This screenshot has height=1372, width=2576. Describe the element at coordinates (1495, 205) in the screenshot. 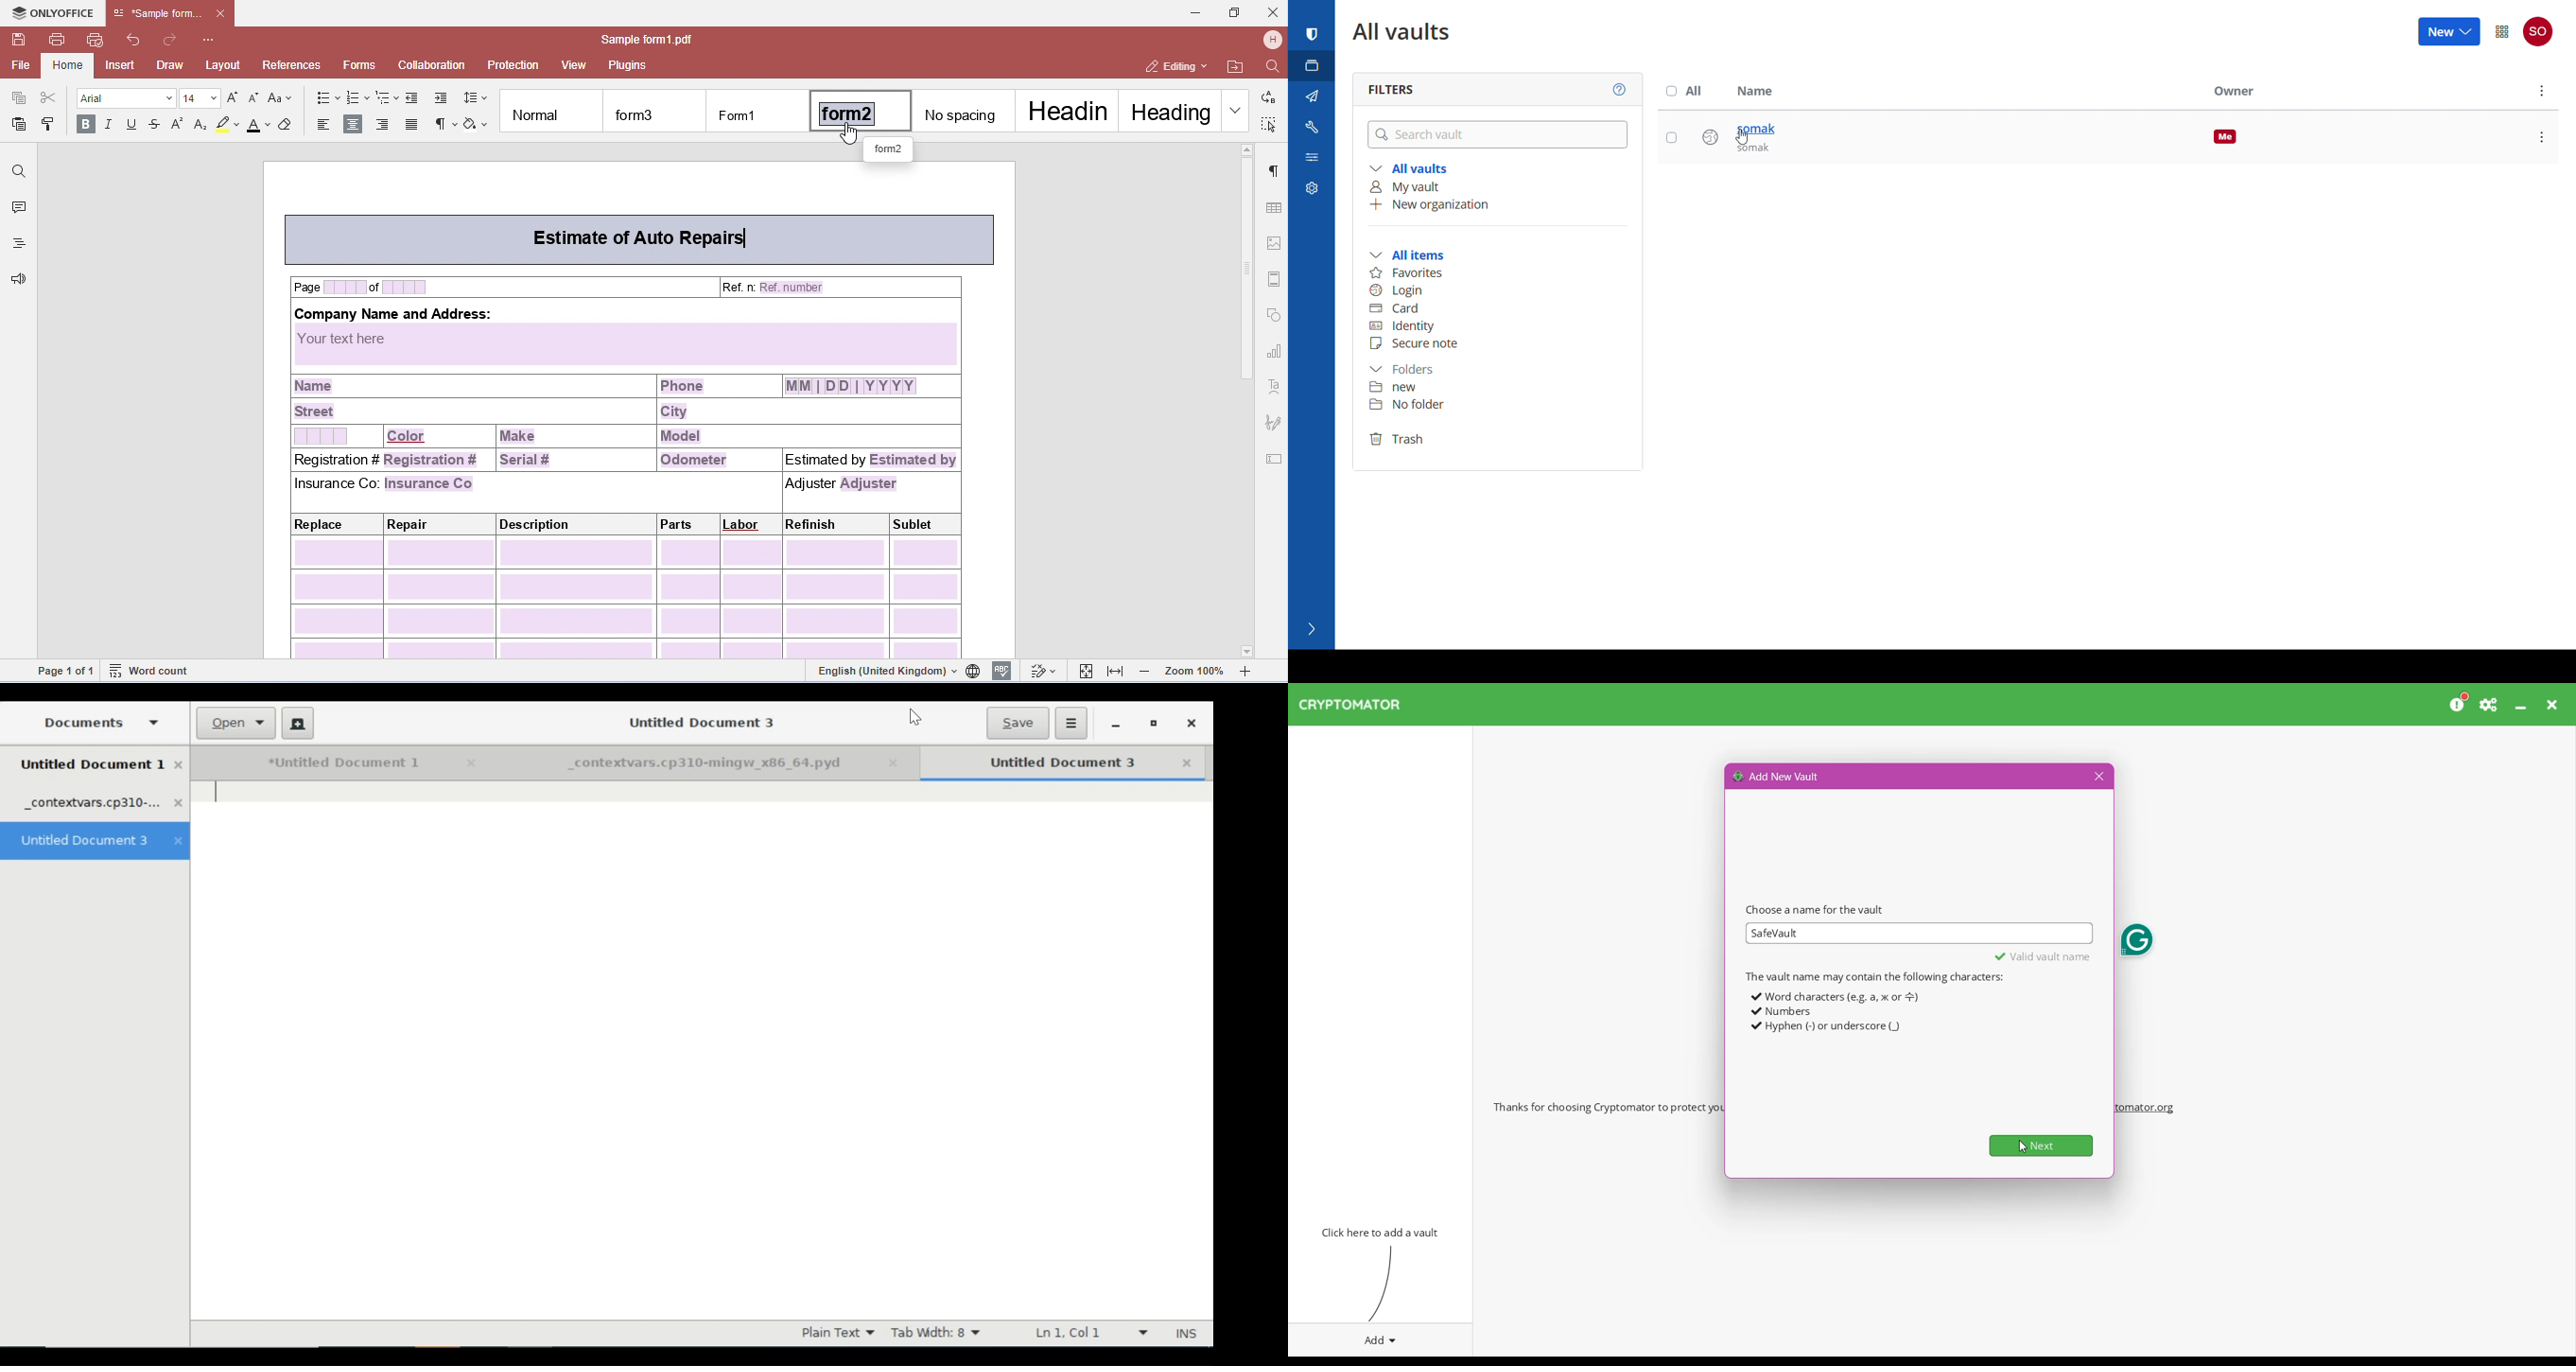

I see `add new organization` at that location.